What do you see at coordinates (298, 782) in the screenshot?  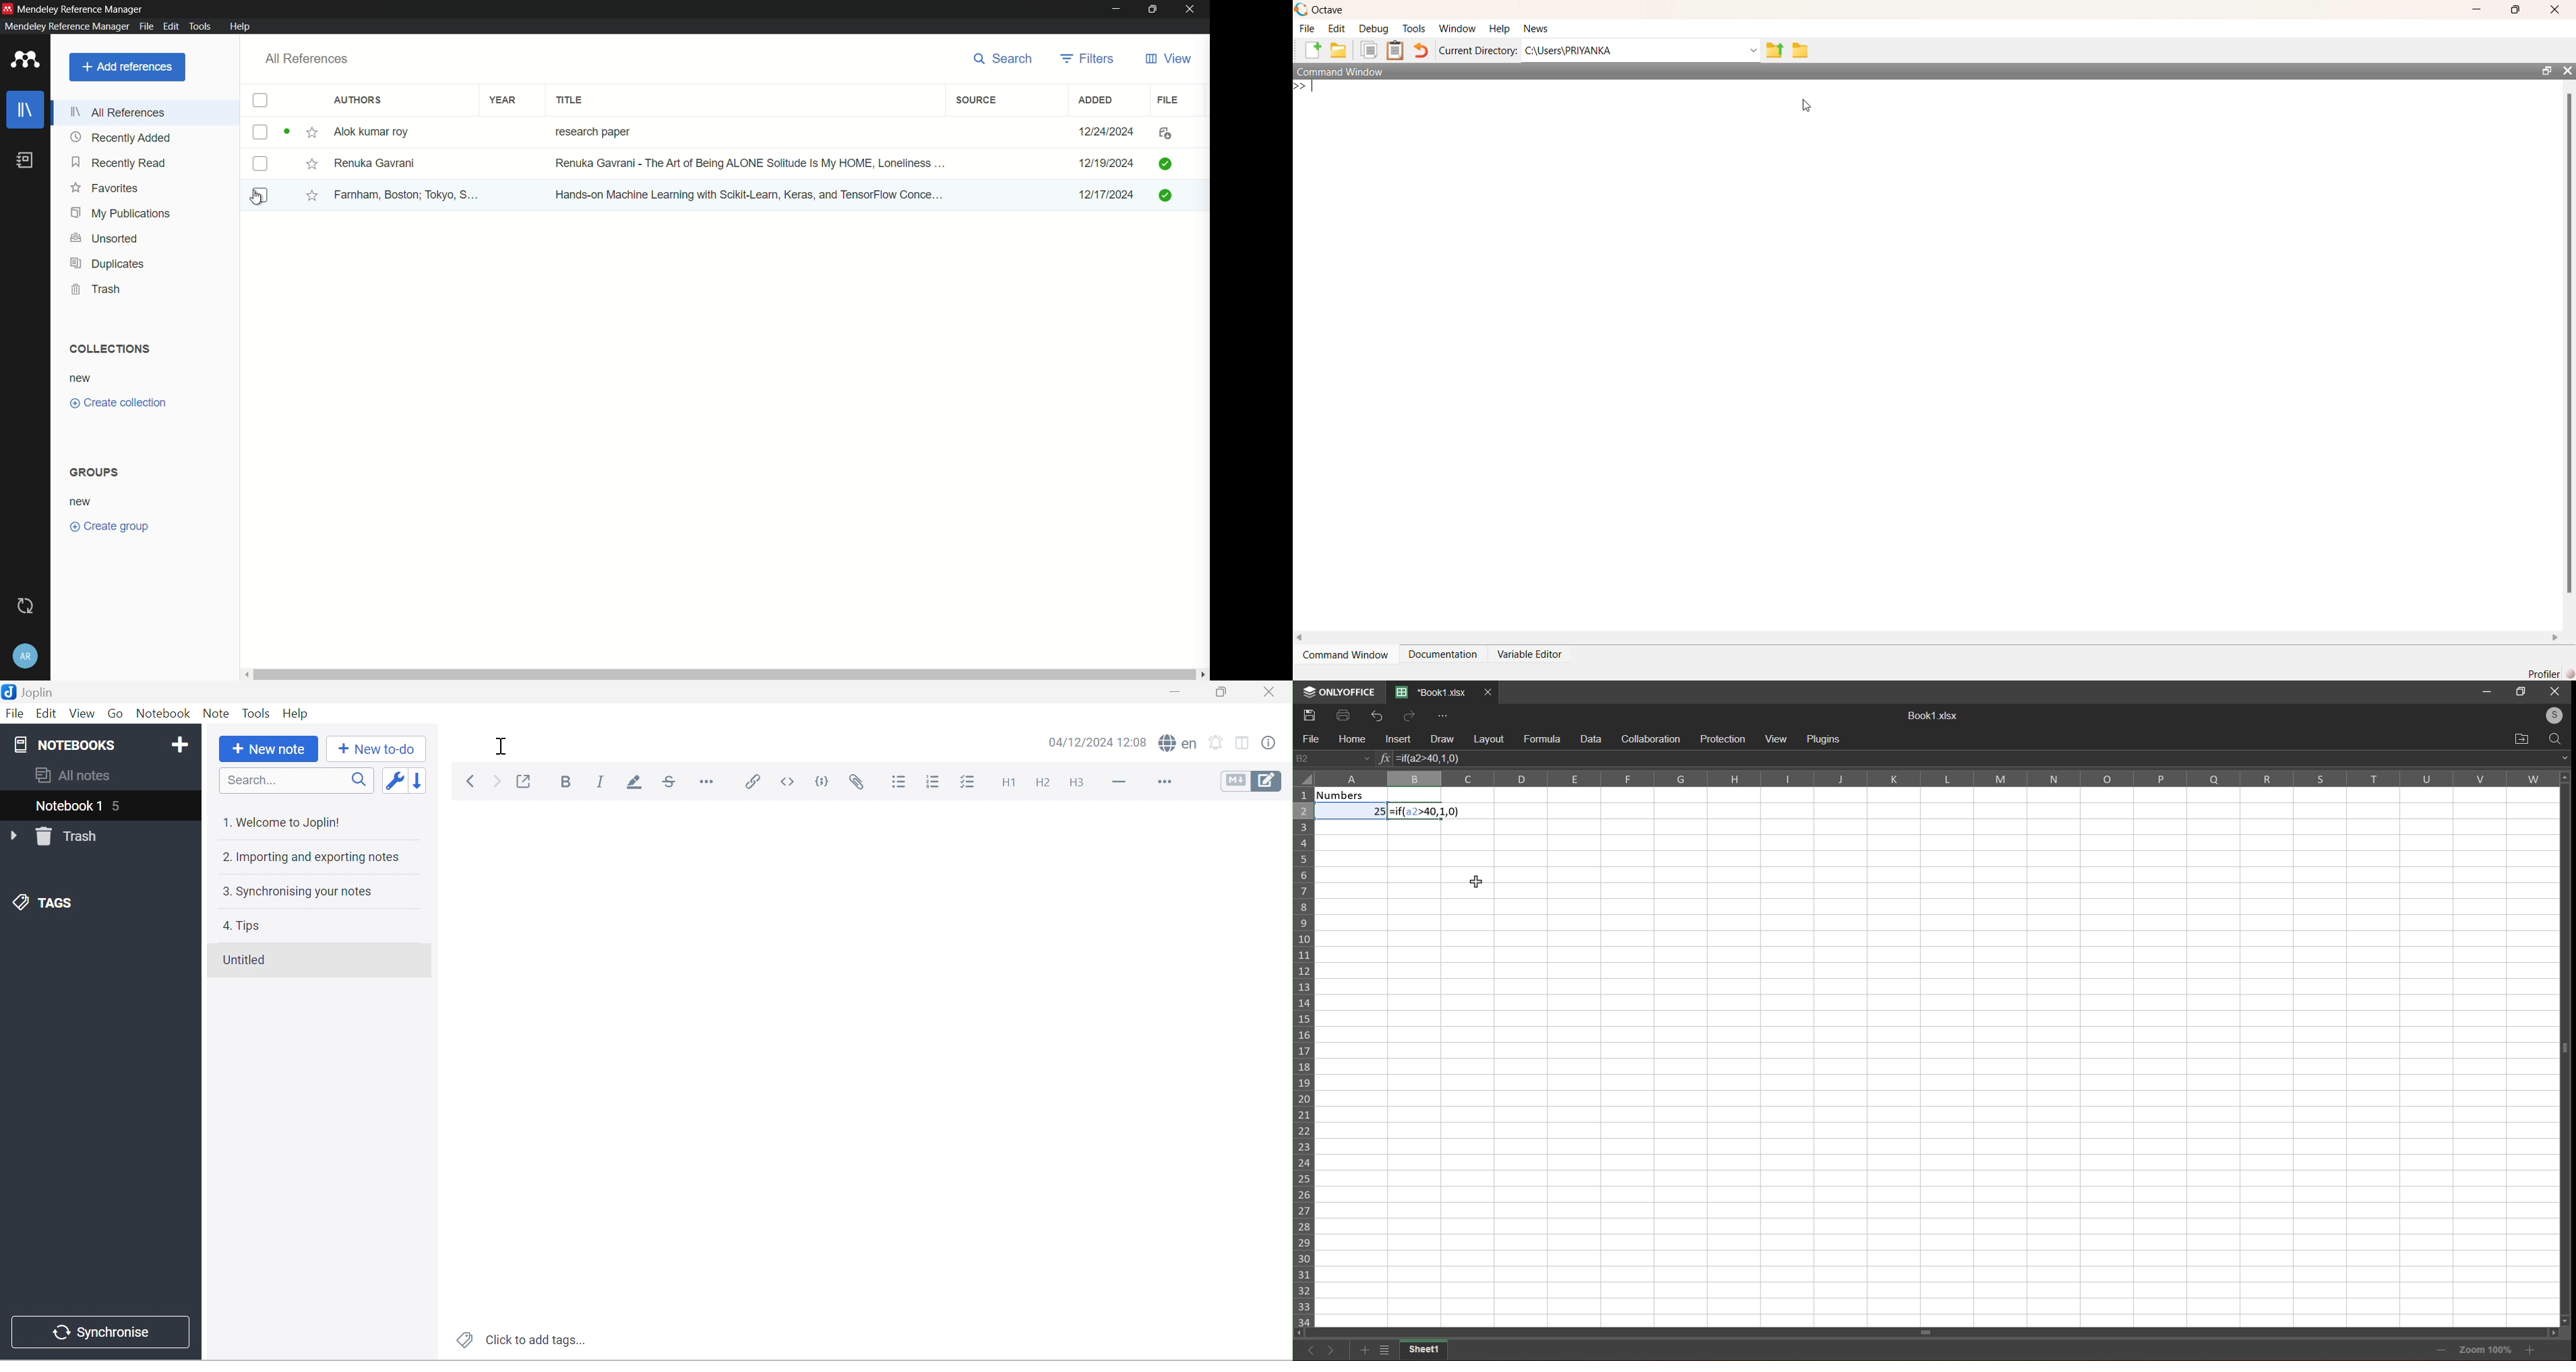 I see `Search` at bounding box center [298, 782].